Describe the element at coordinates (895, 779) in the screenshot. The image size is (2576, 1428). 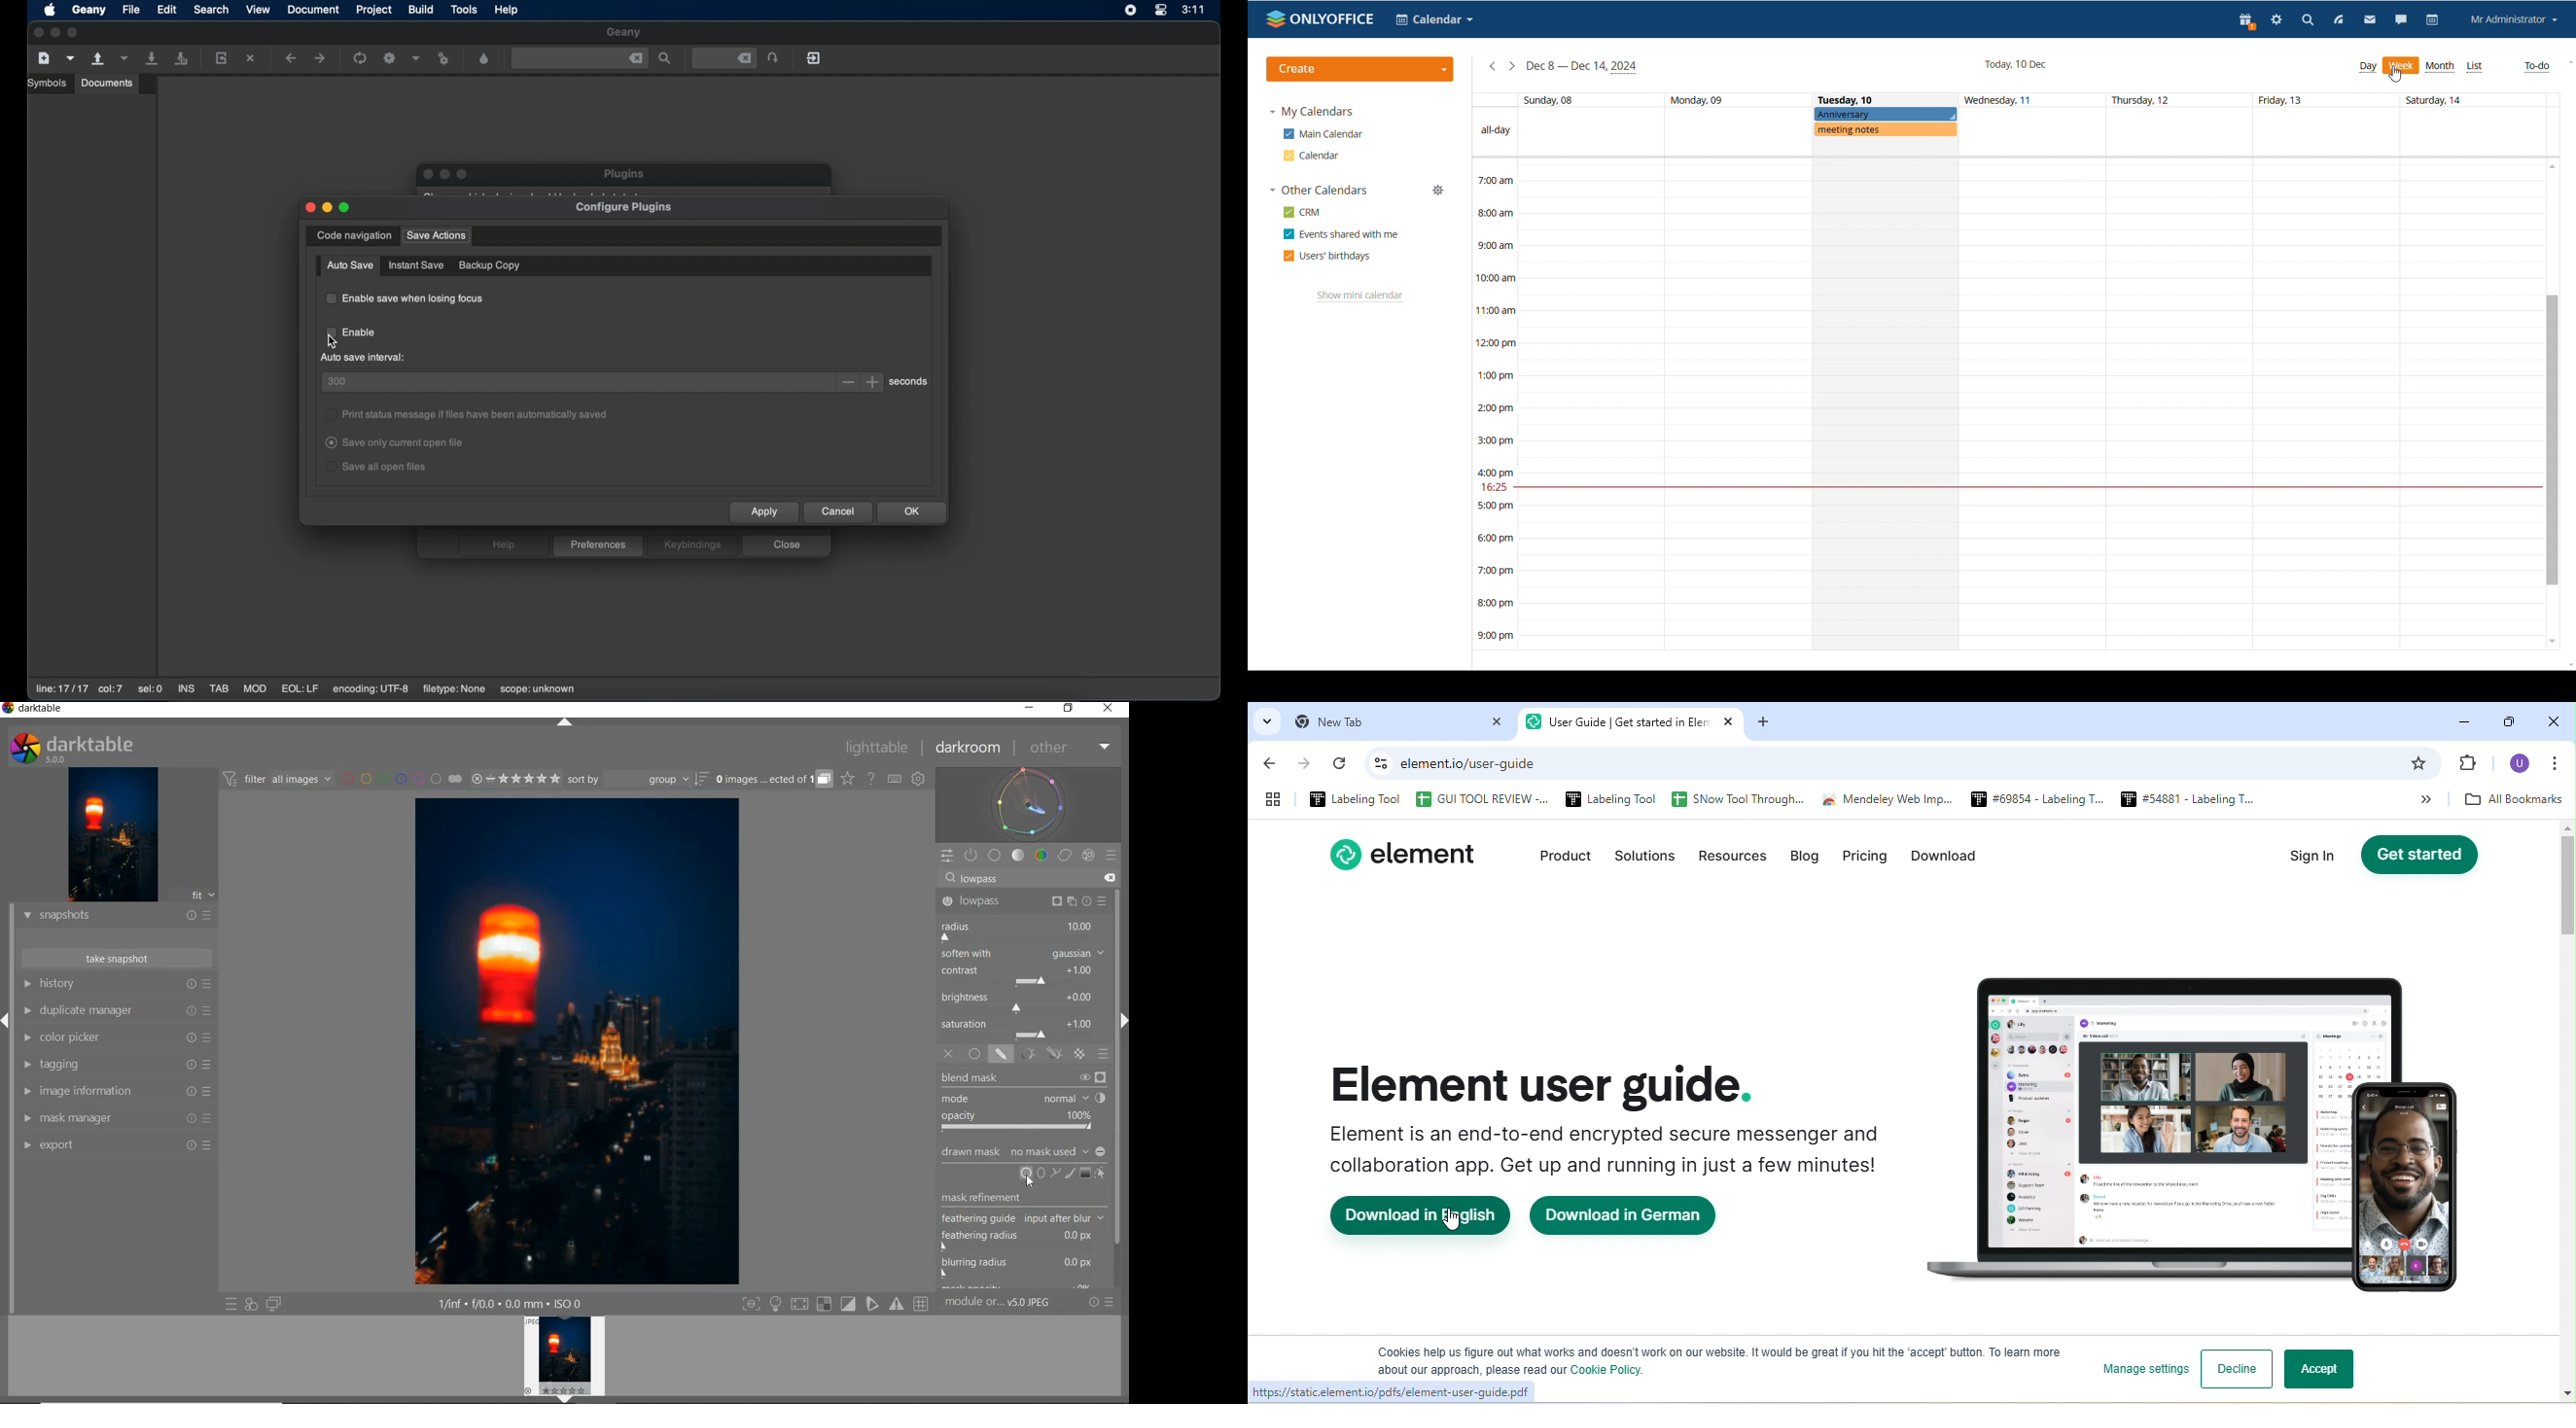
I see `SET KEYBOARD SHORTCUTS` at that location.